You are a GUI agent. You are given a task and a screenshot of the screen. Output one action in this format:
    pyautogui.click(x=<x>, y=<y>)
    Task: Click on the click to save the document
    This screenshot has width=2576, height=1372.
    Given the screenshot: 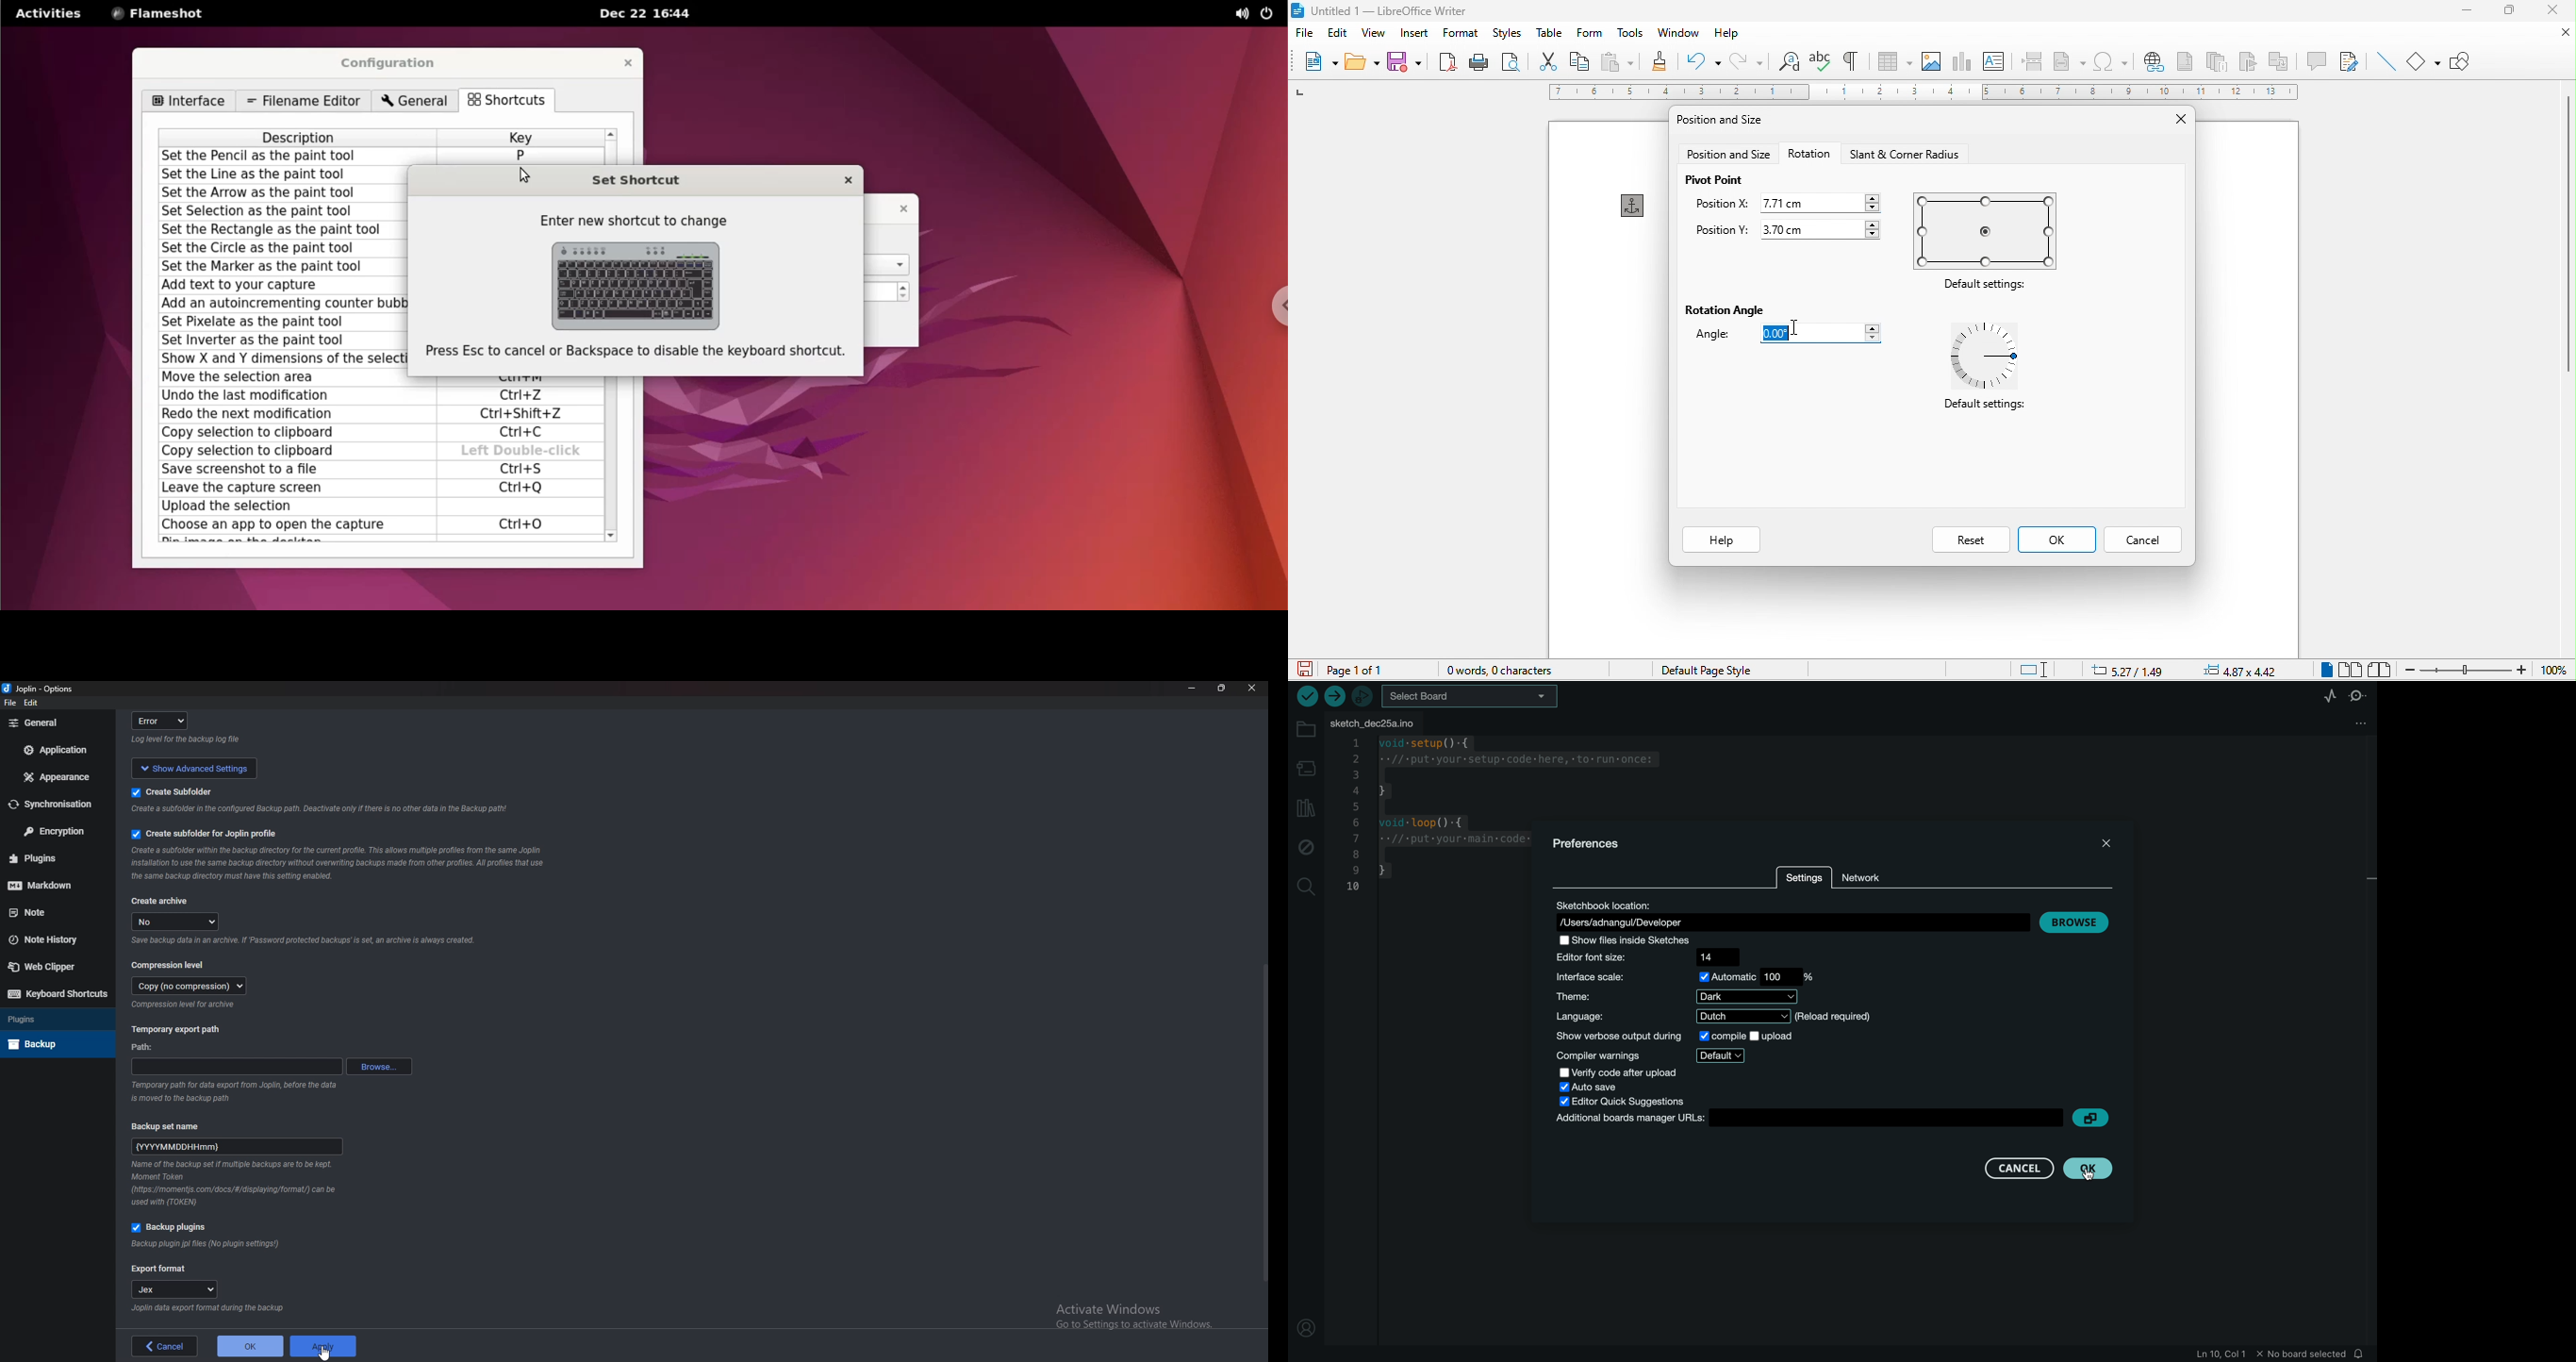 What is the action you would take?
    pyautogui.click(x=1303, y=670)
    